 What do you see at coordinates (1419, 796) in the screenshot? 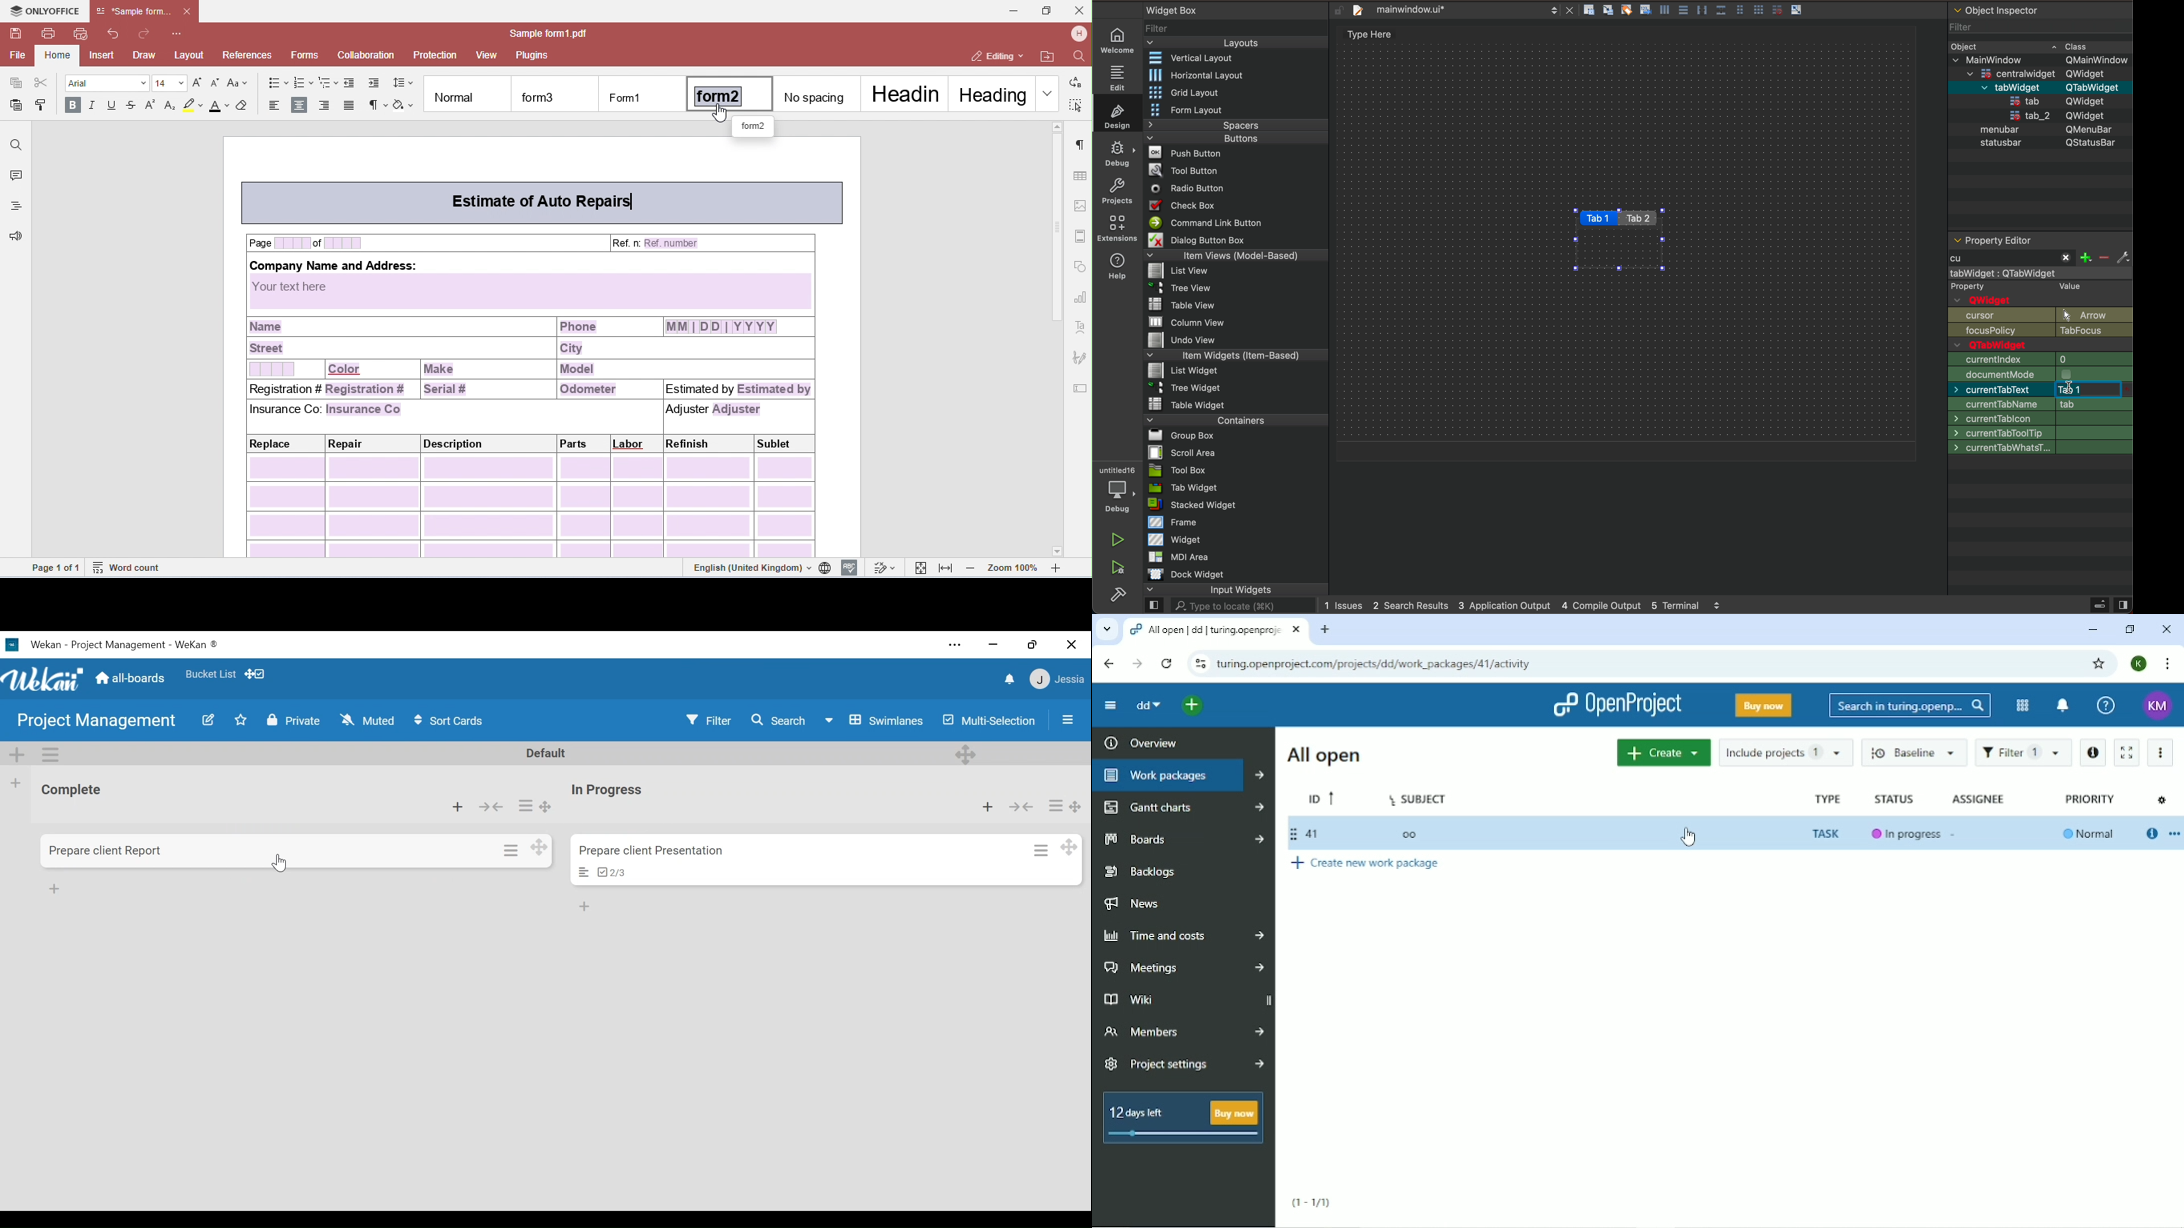
I see `Subject` at bounding box center [1419, 796].